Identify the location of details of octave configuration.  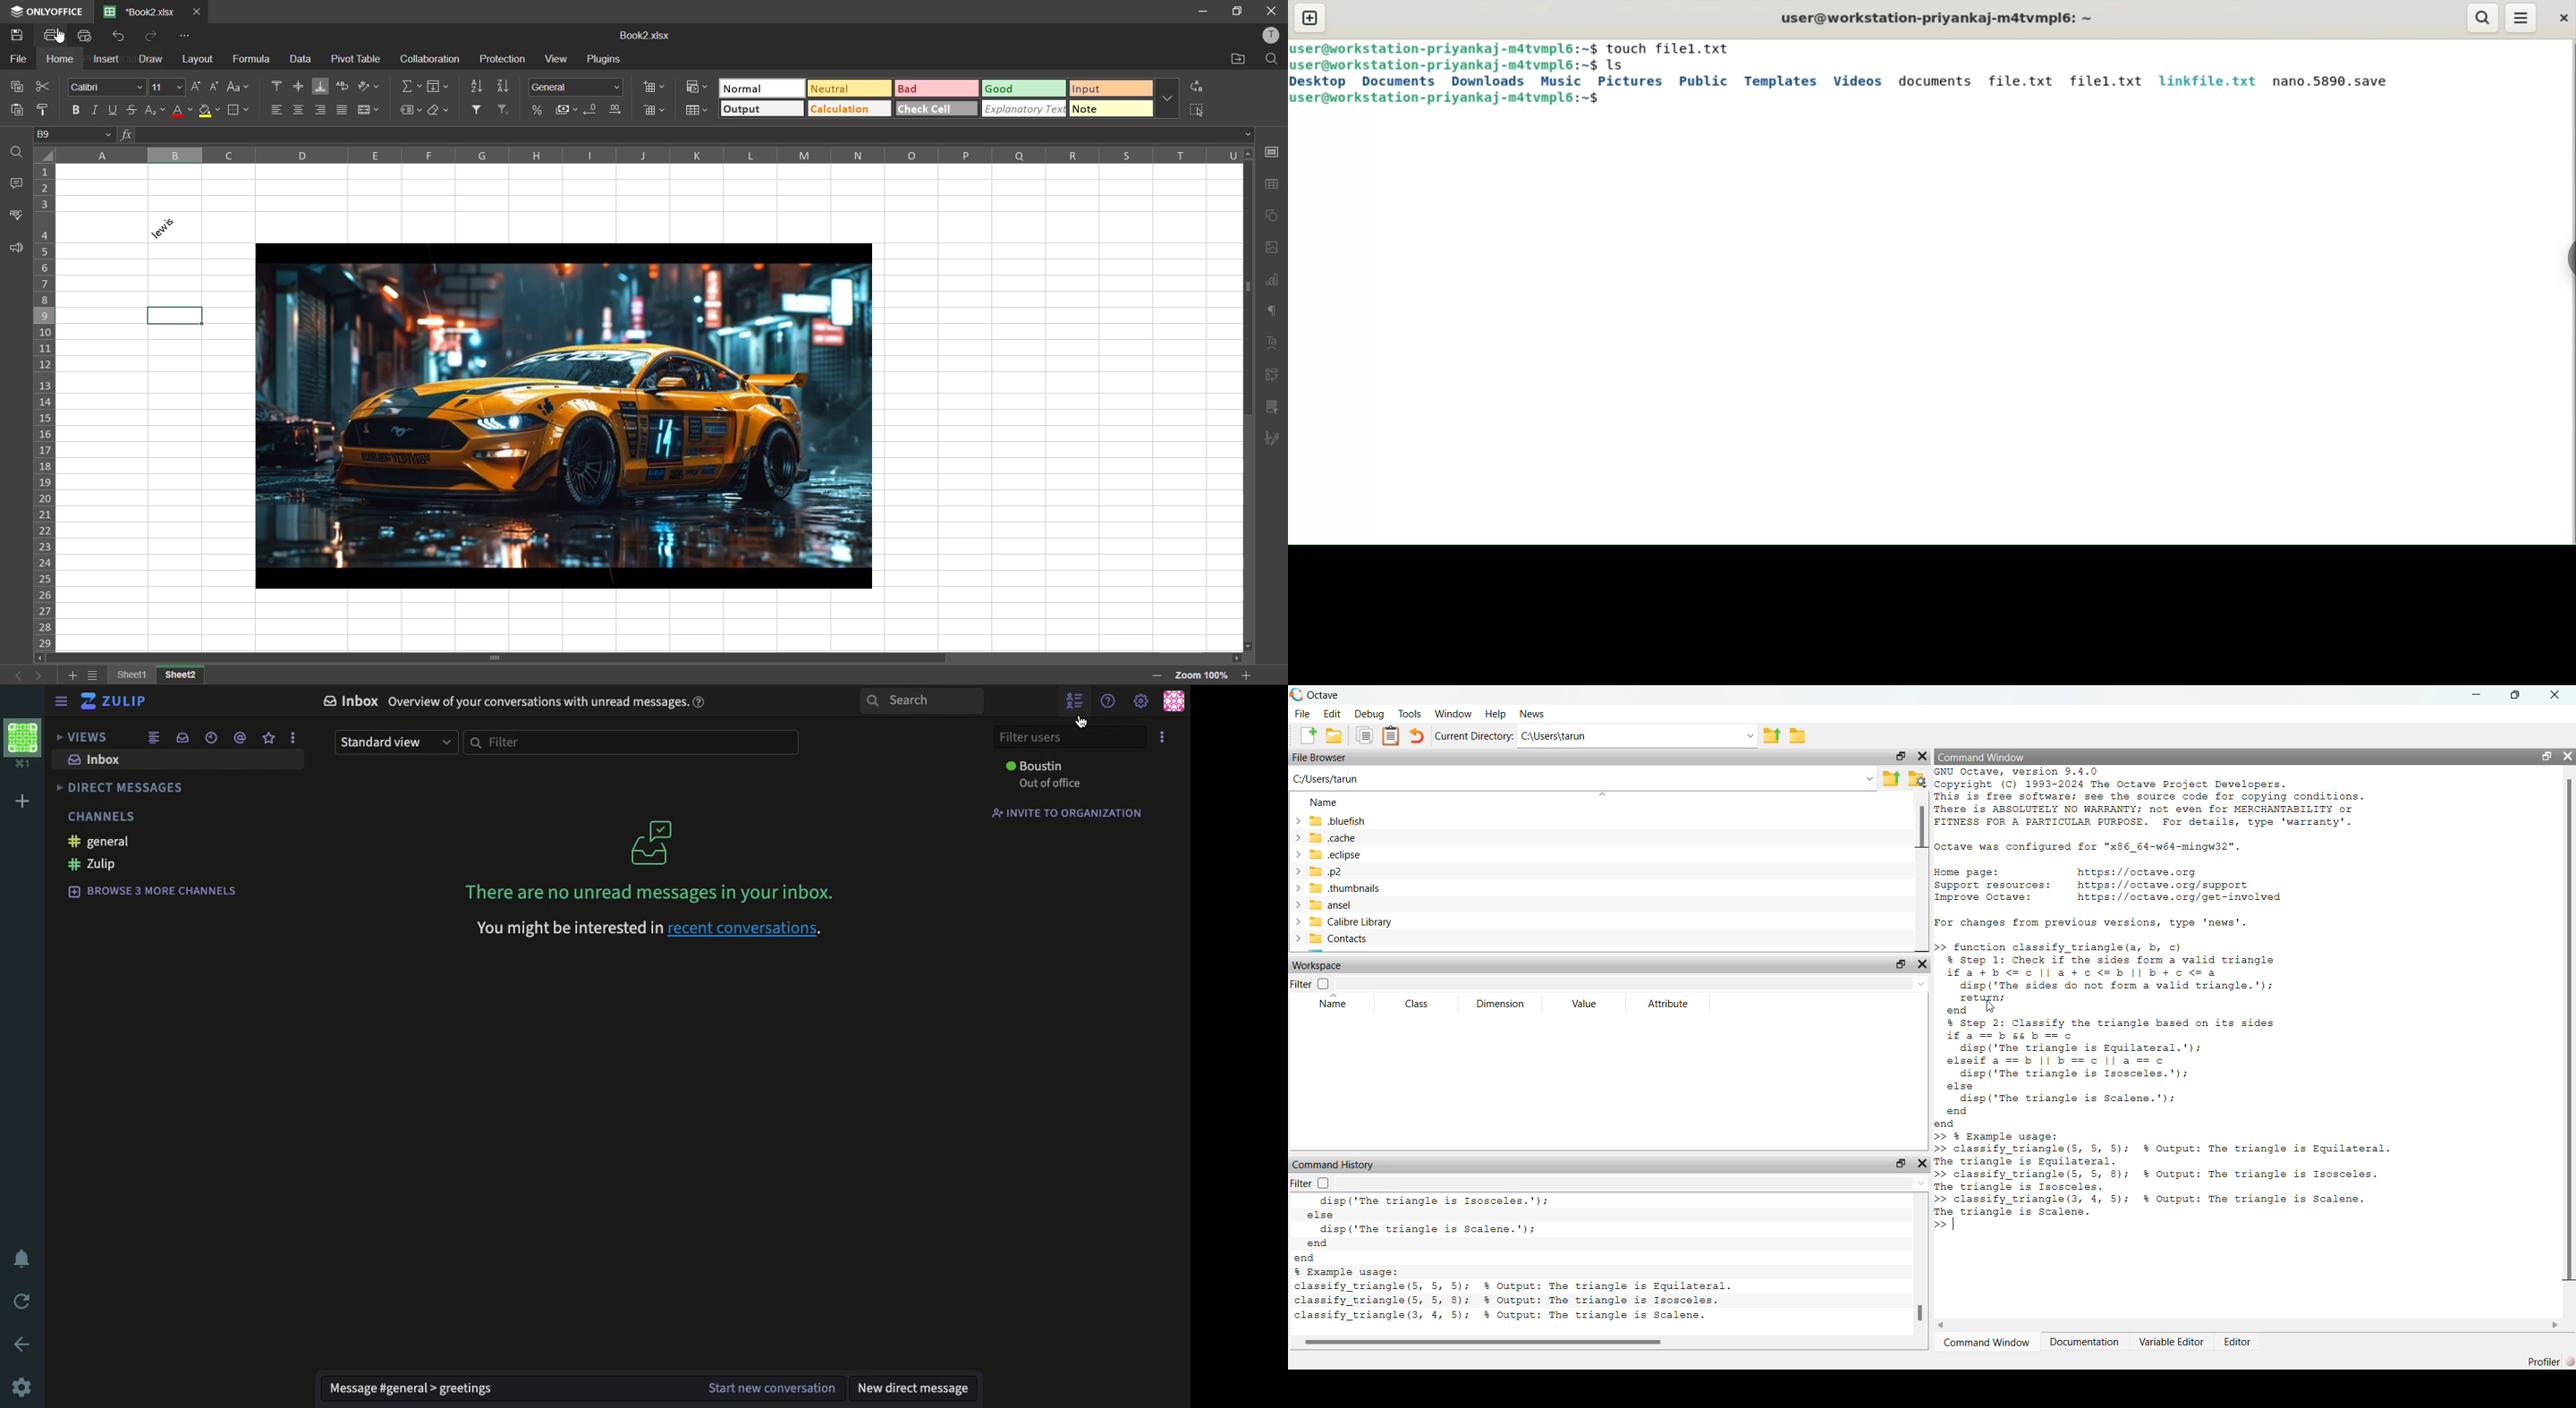
(2096, 848).